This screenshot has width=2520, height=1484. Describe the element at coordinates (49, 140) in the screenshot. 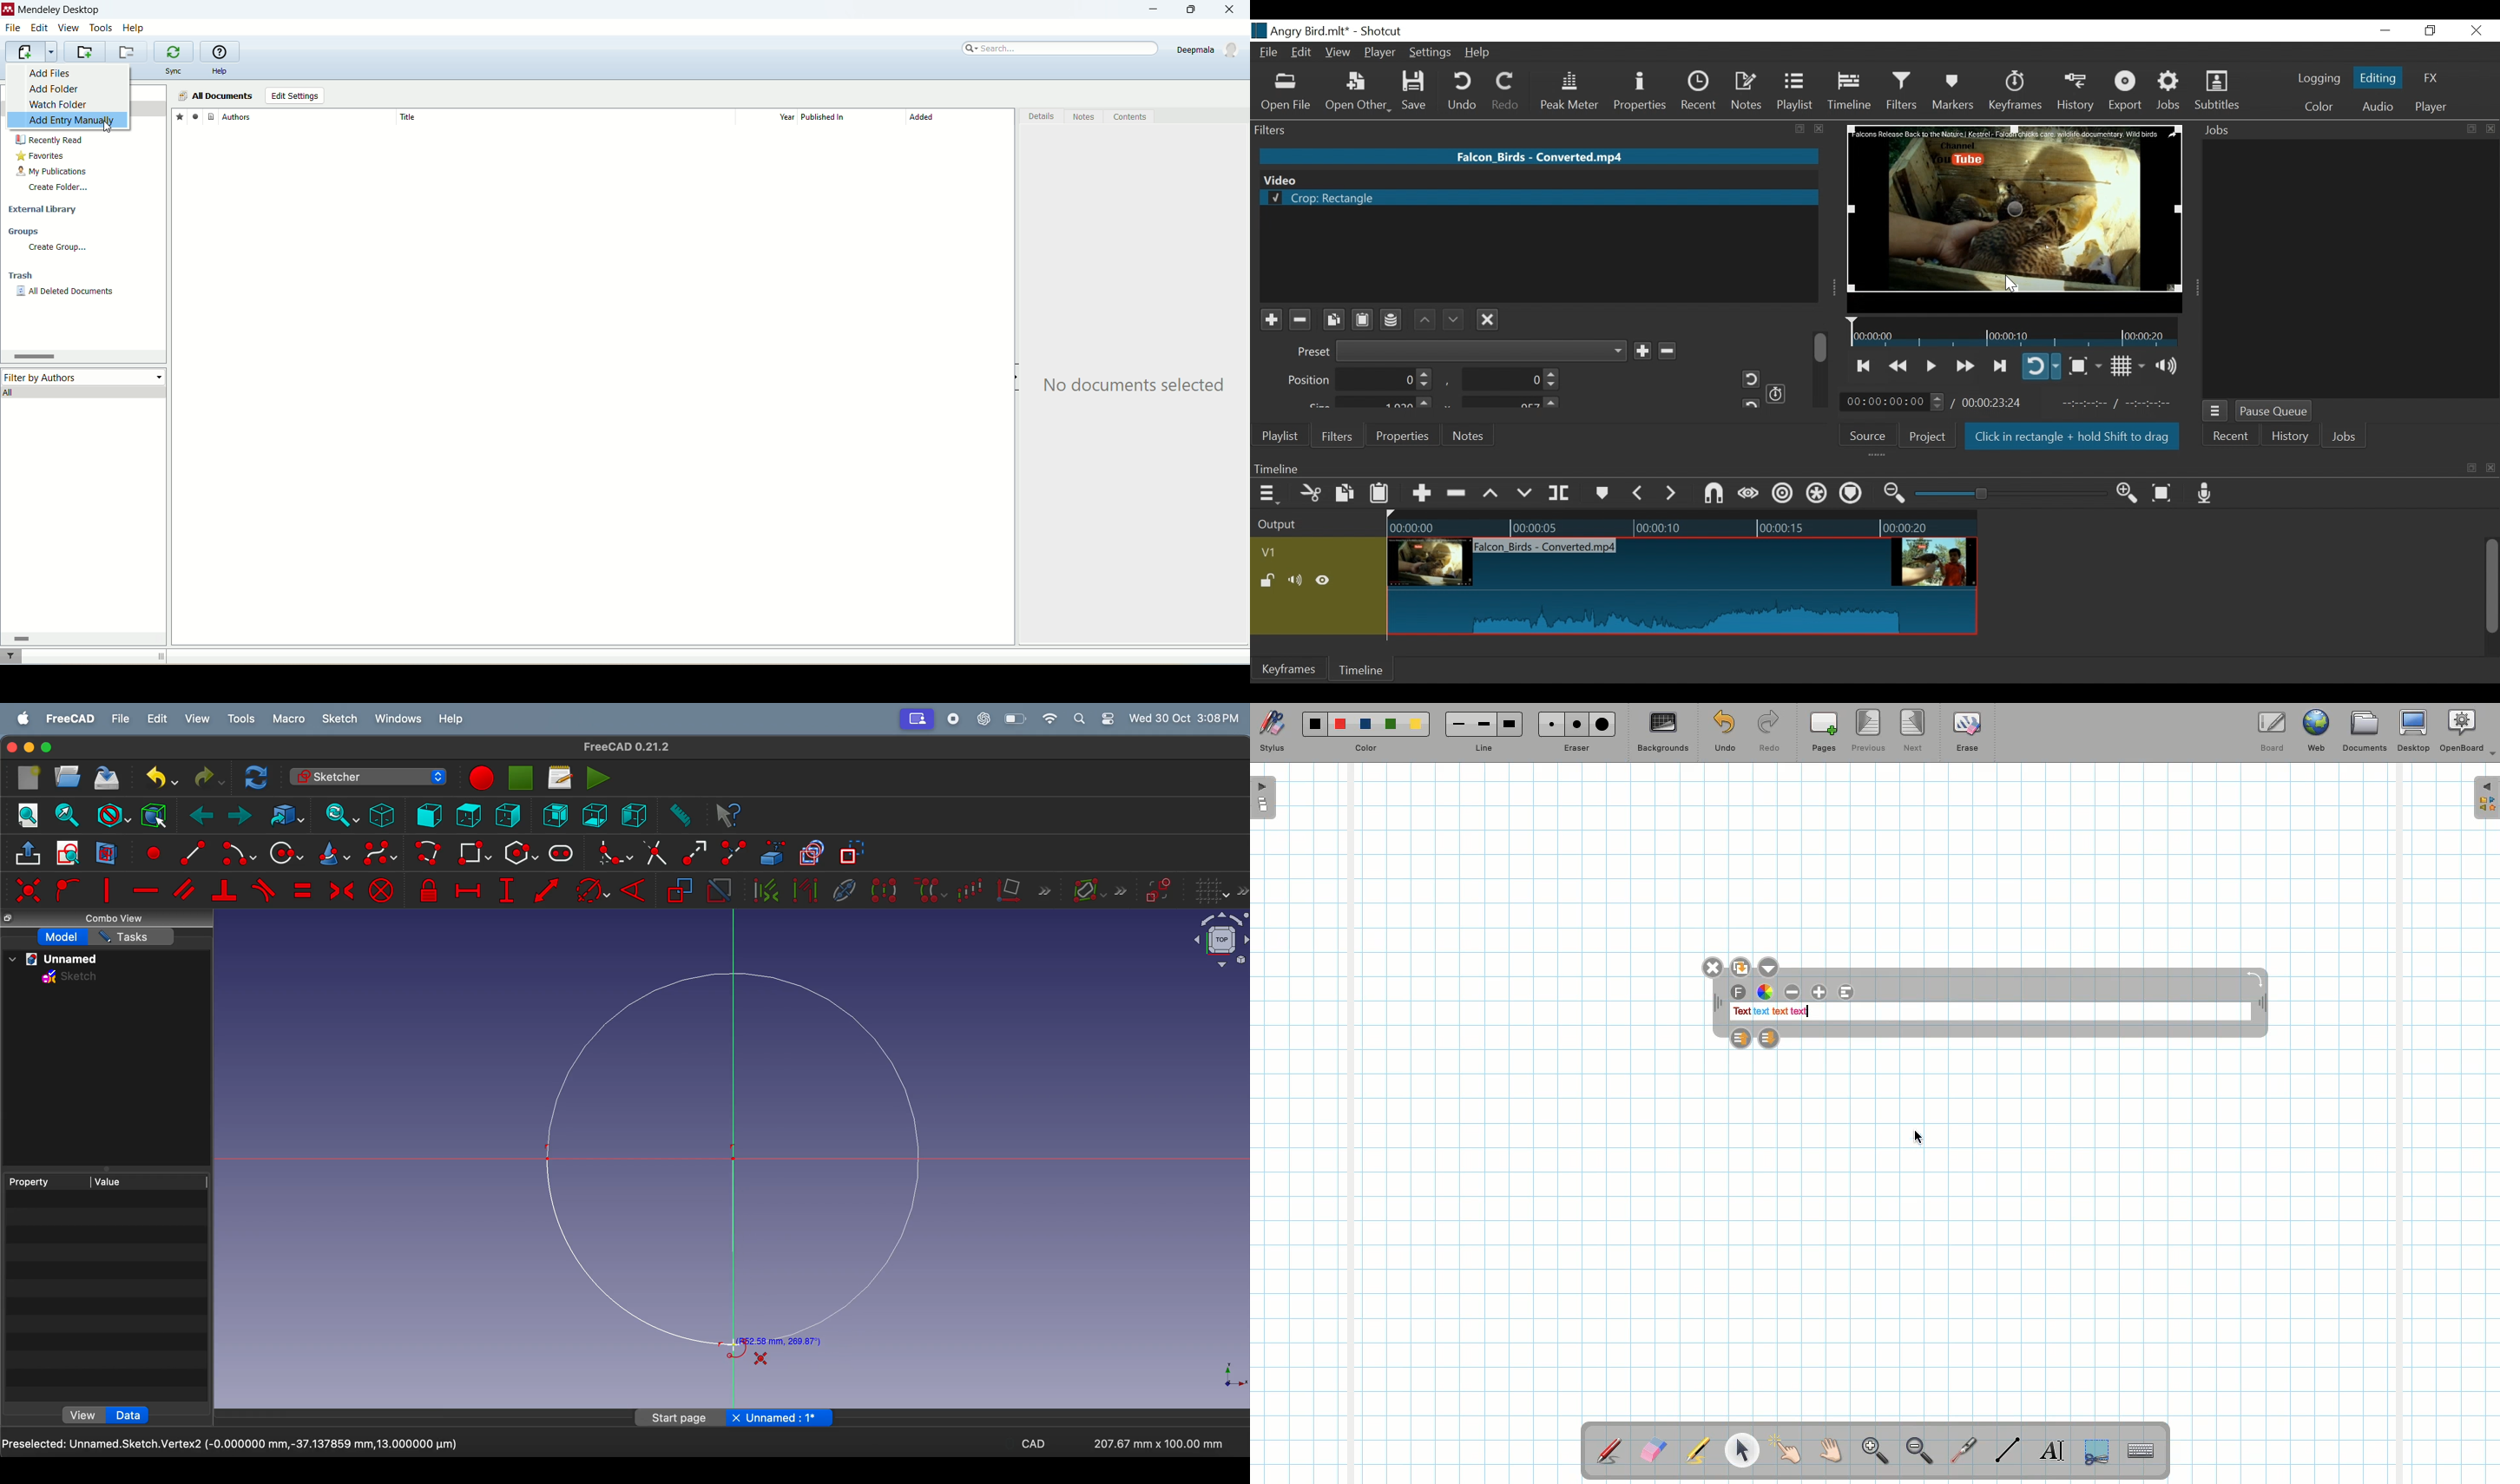

I see `recently read` at that location.